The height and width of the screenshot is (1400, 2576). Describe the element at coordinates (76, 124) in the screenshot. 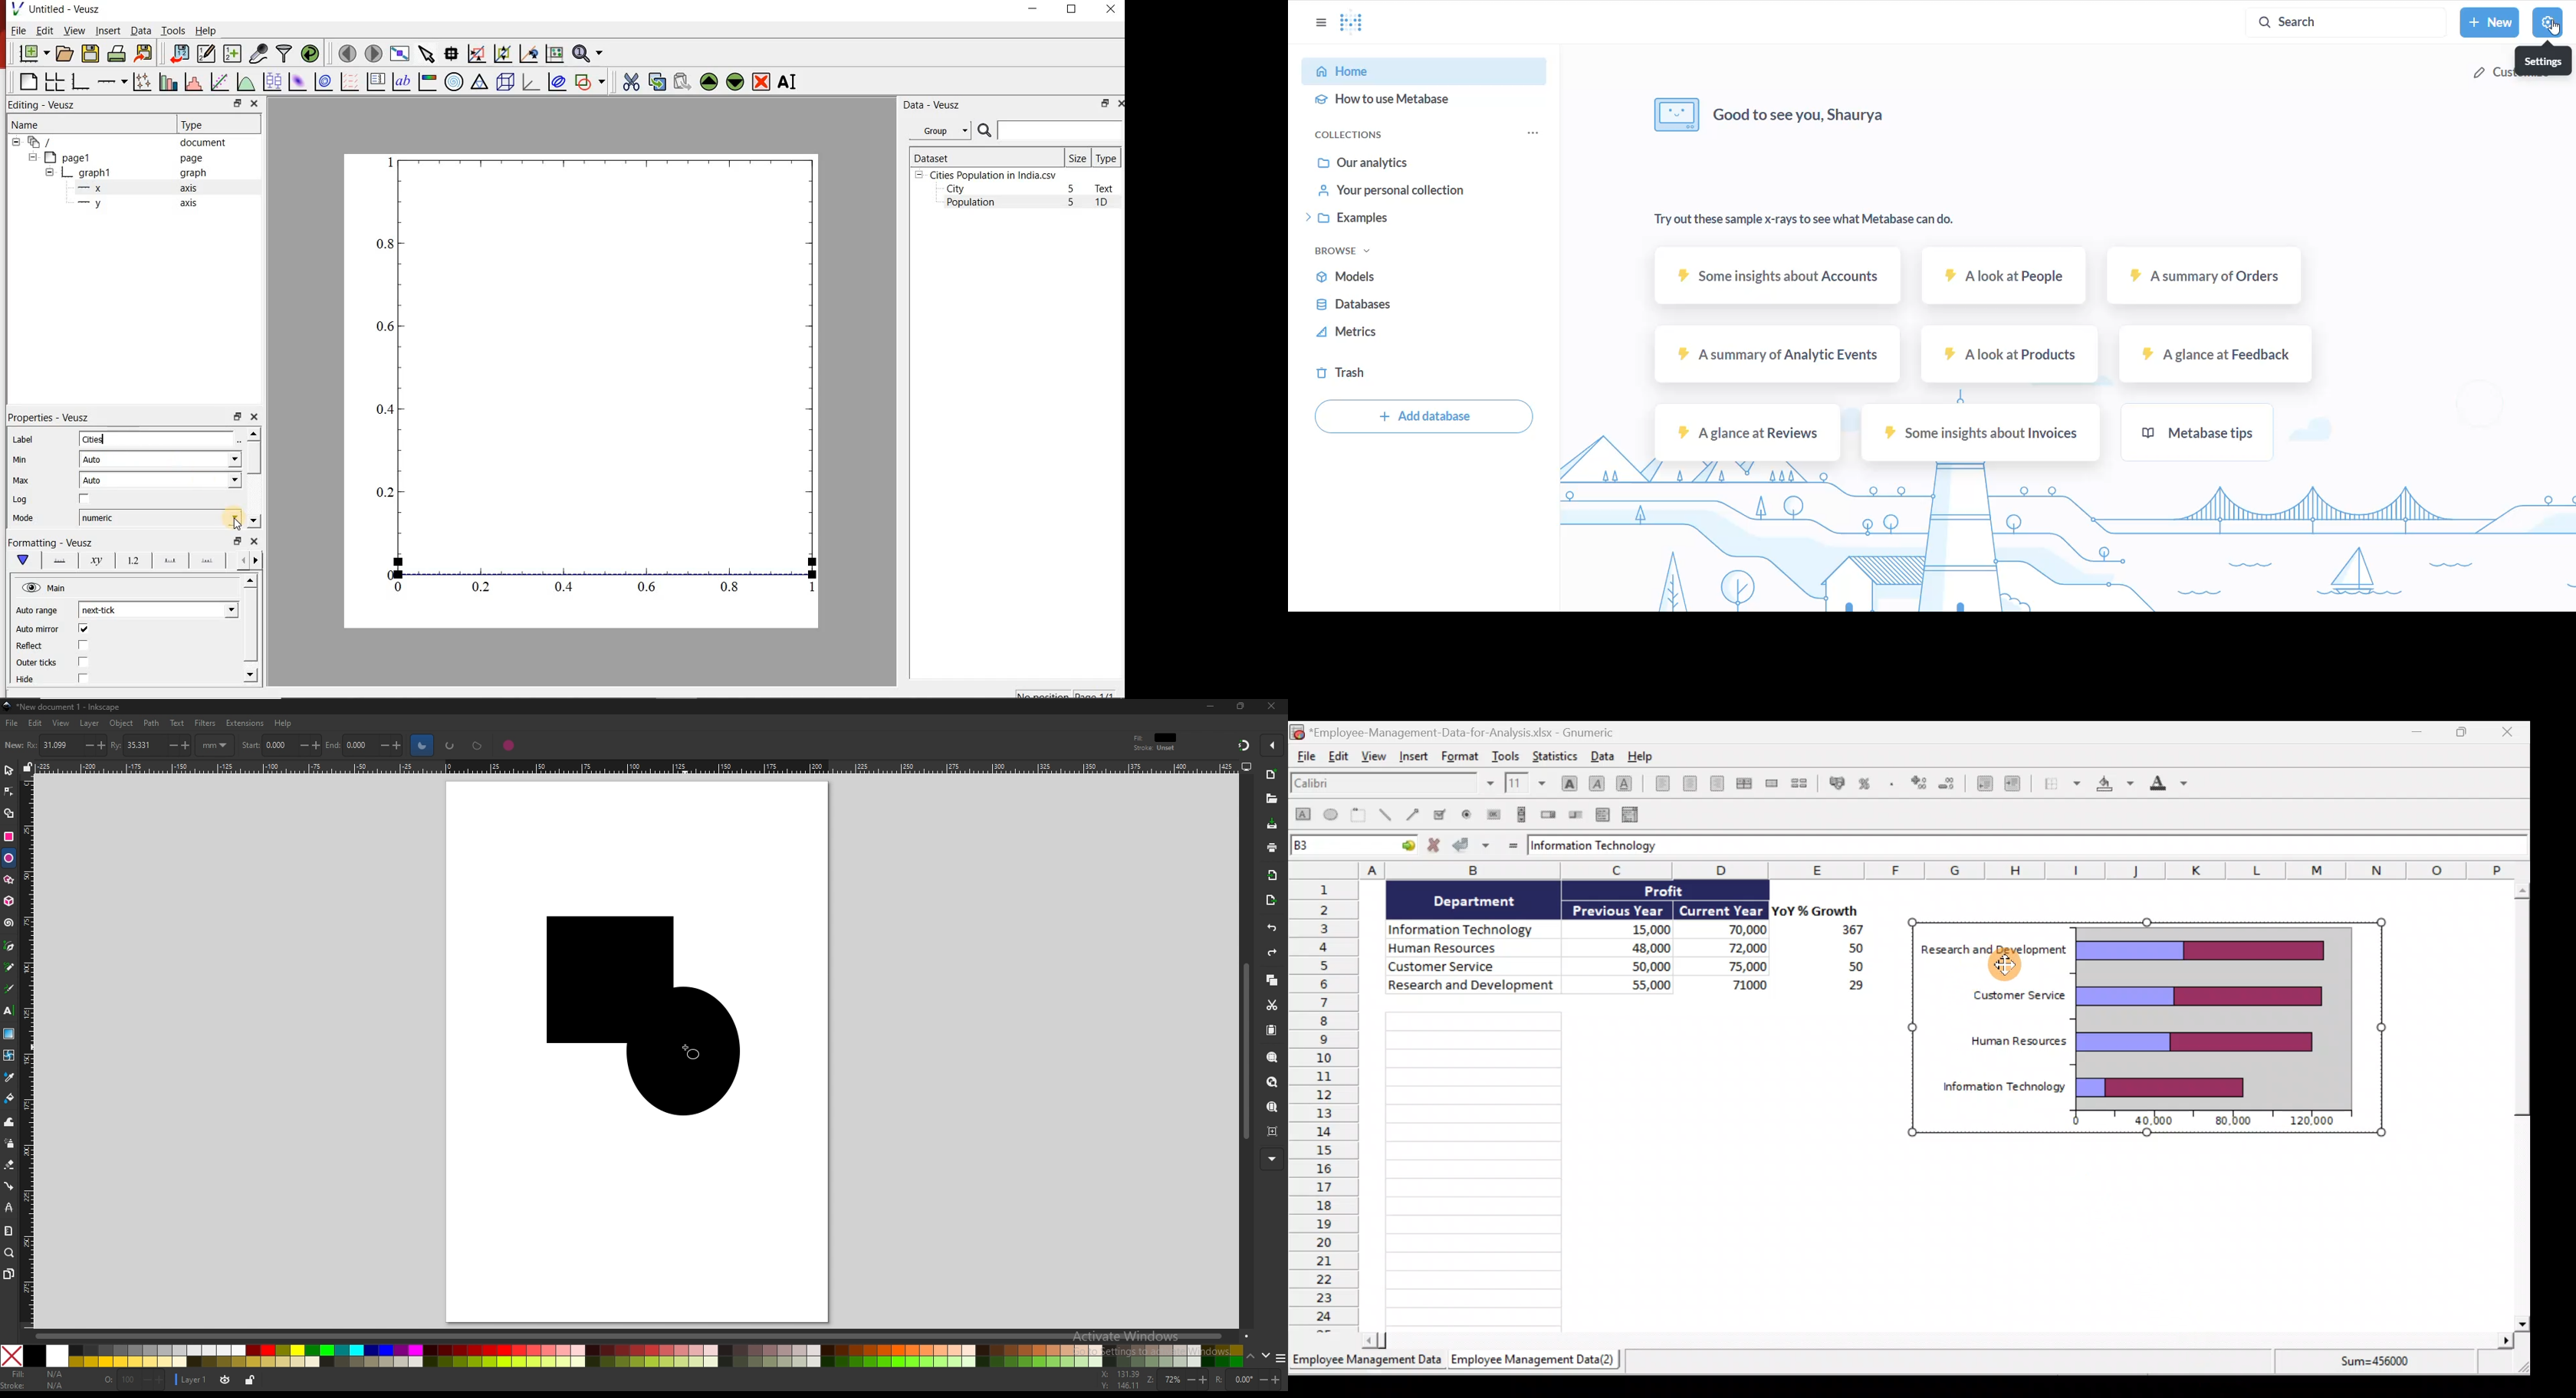

I see `Name` at that location.